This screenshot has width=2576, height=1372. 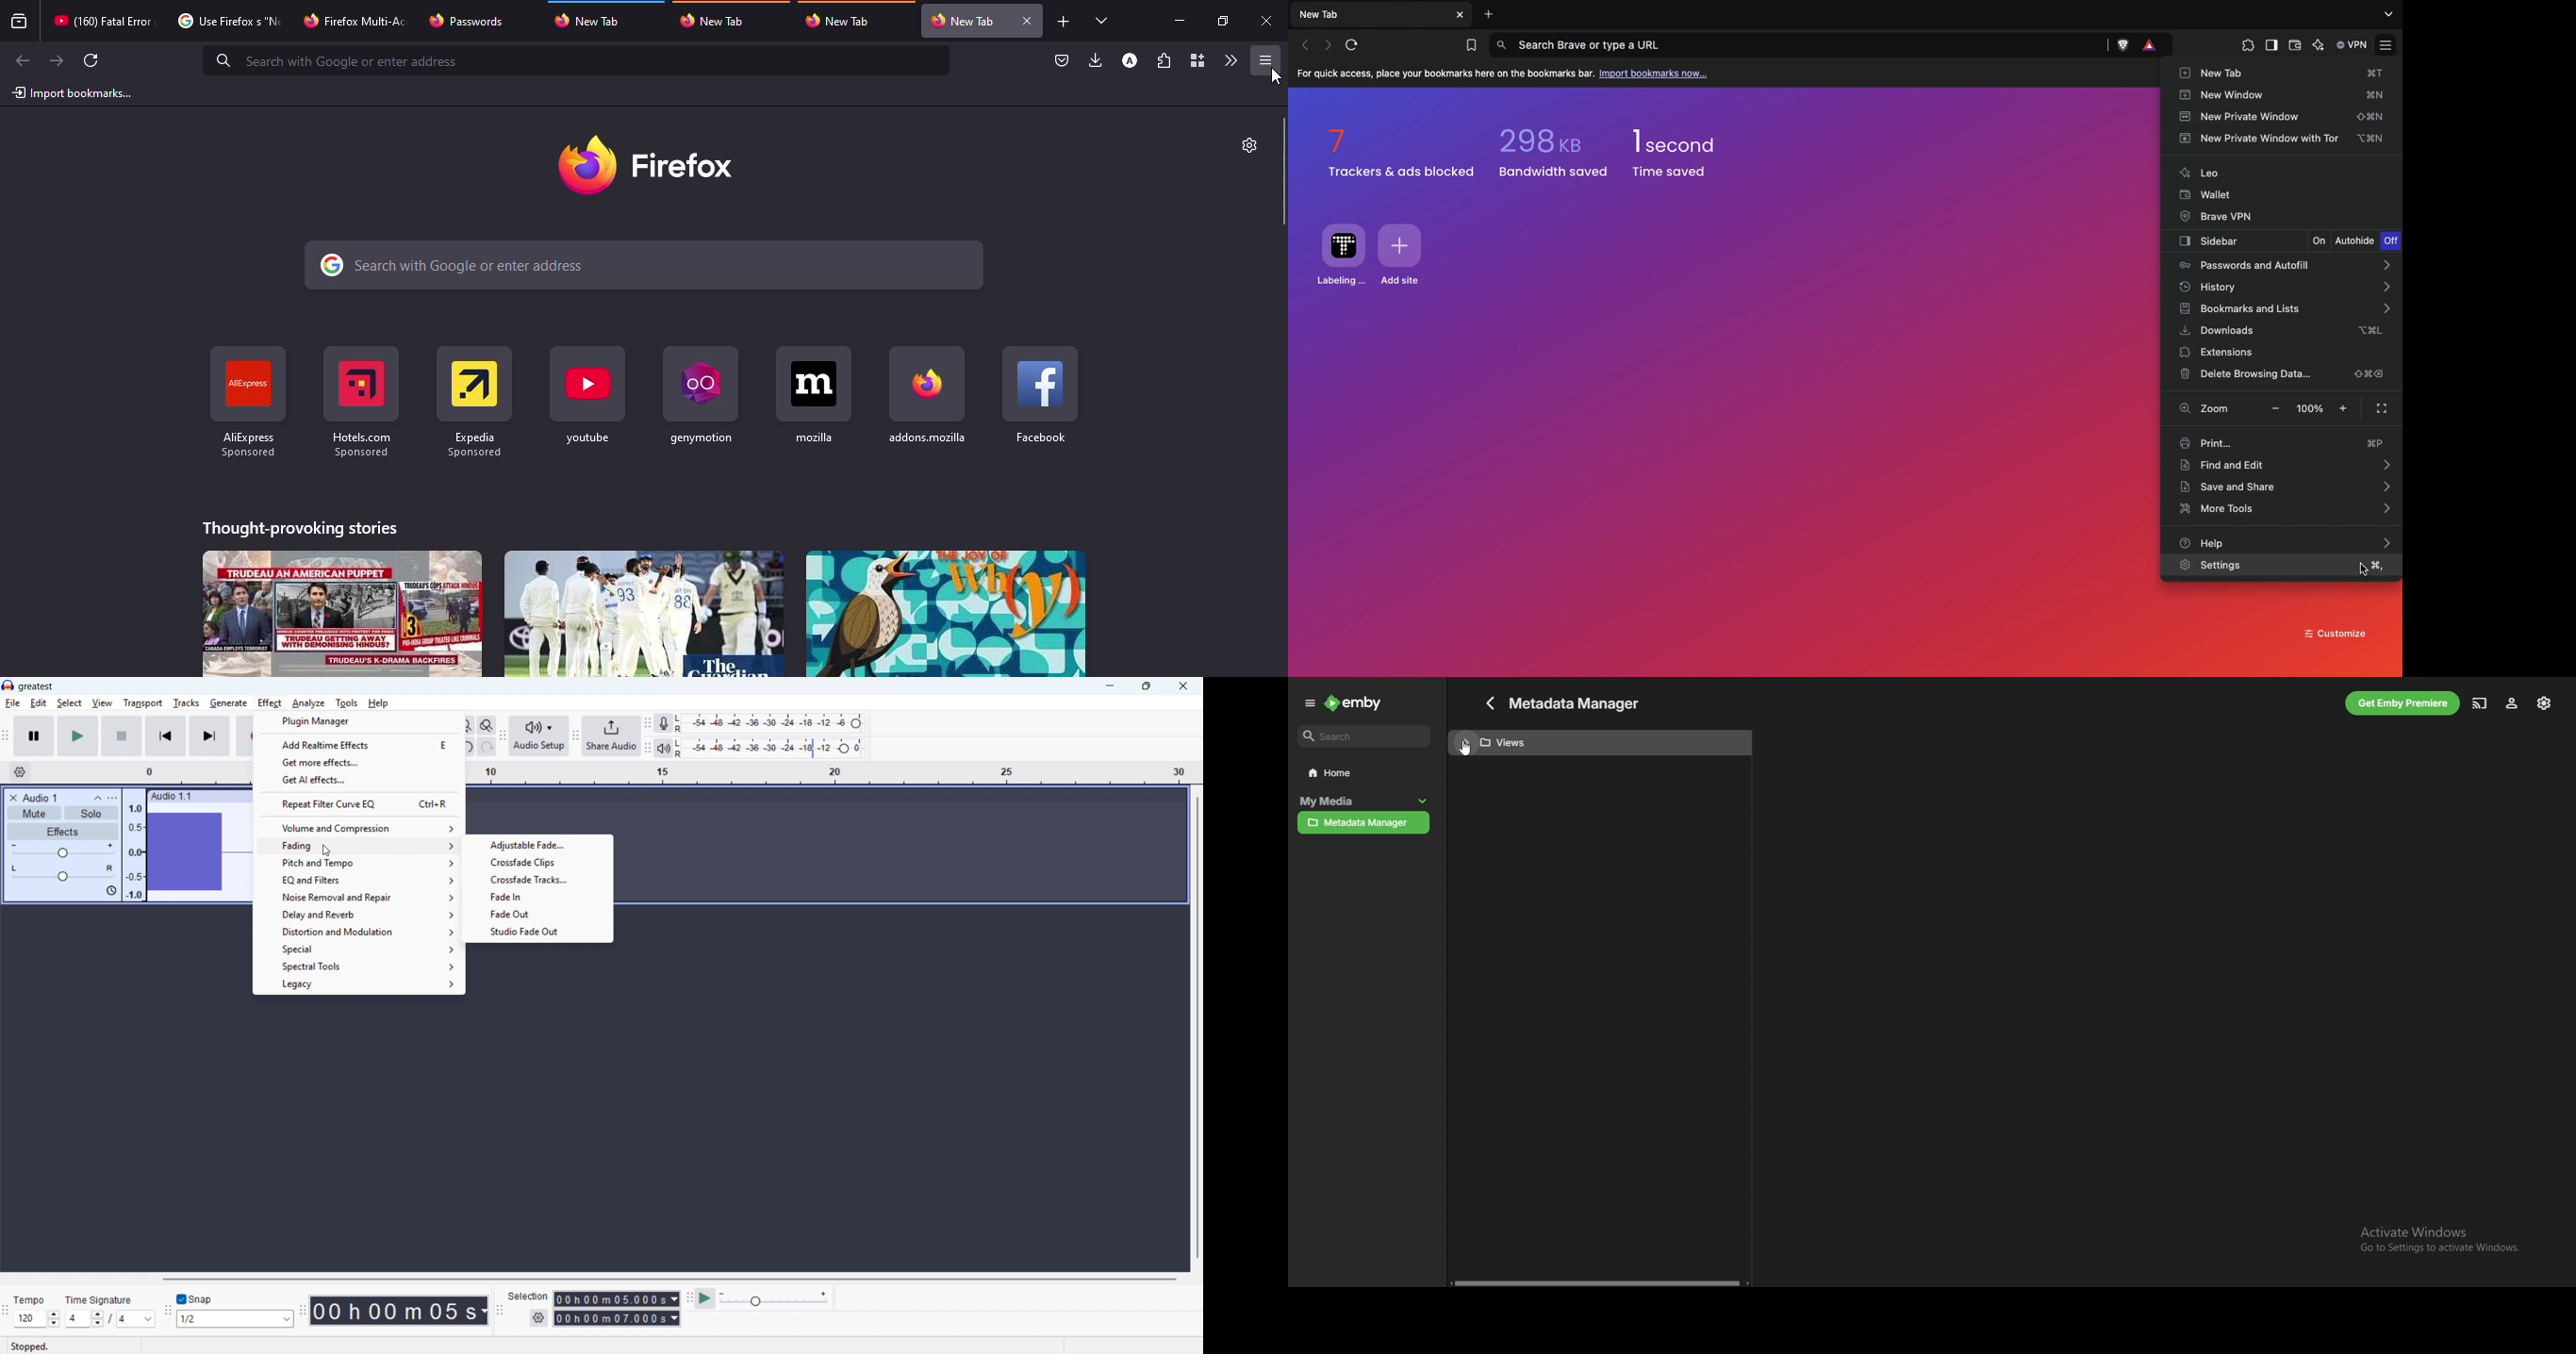 What do you see at coordinates (540, 896) in the screenshot?
I see `Fade in ` at bounding box center [540, 896].